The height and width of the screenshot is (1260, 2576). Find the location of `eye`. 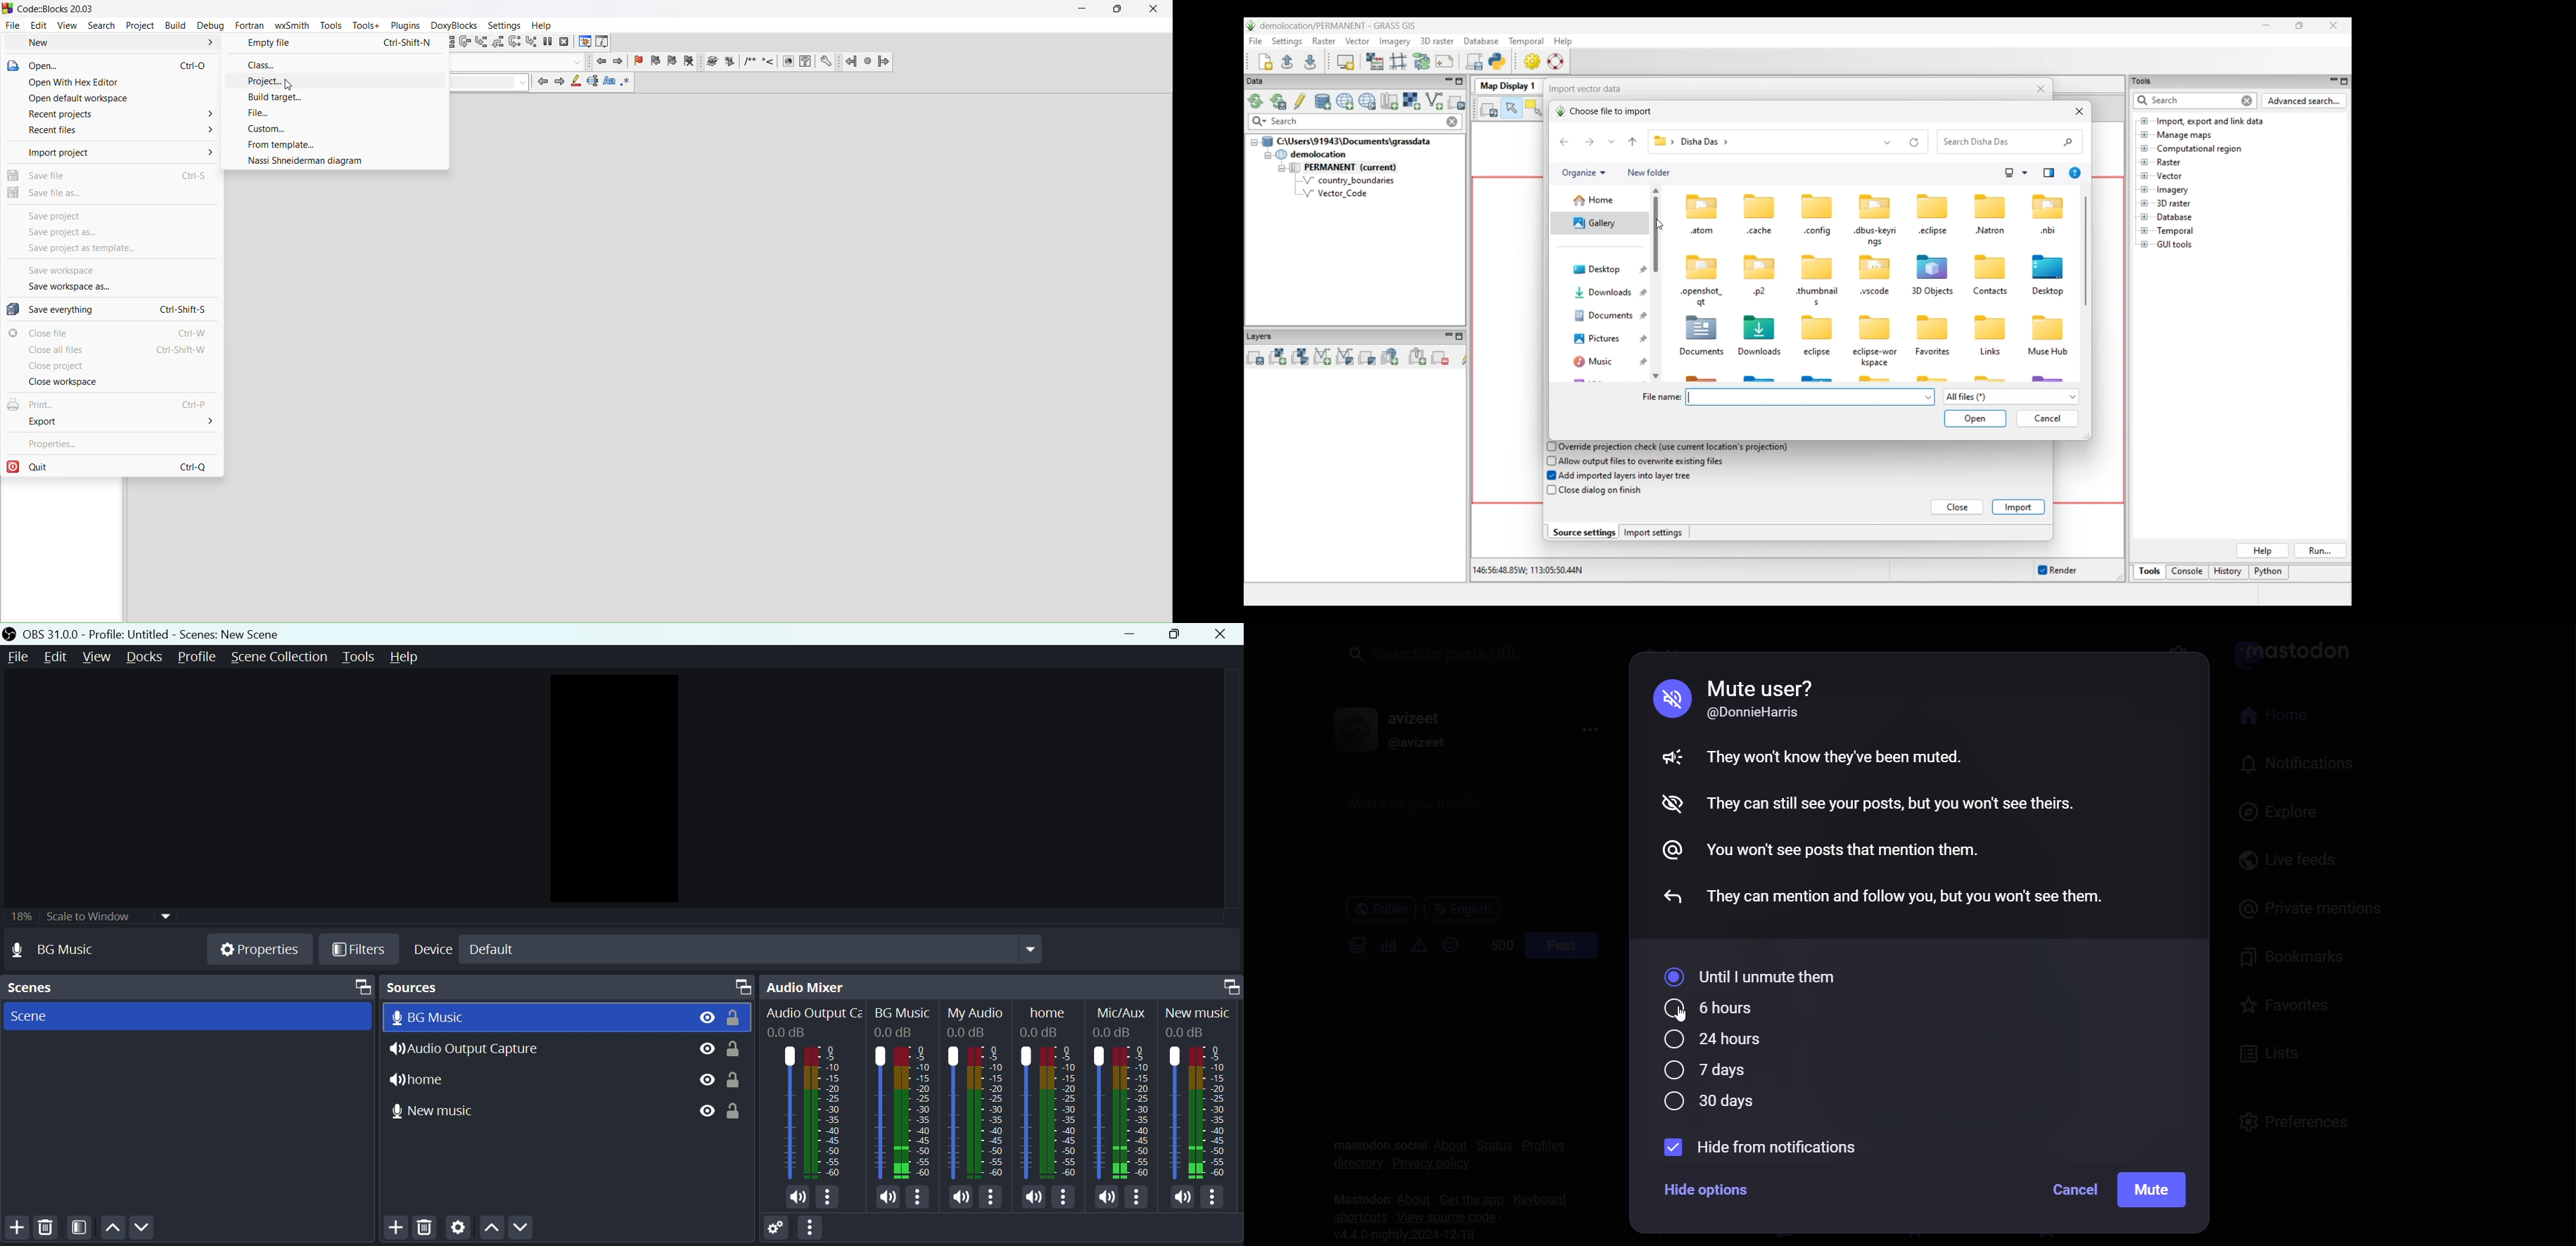

eye is located at coordinates (700, 1050).